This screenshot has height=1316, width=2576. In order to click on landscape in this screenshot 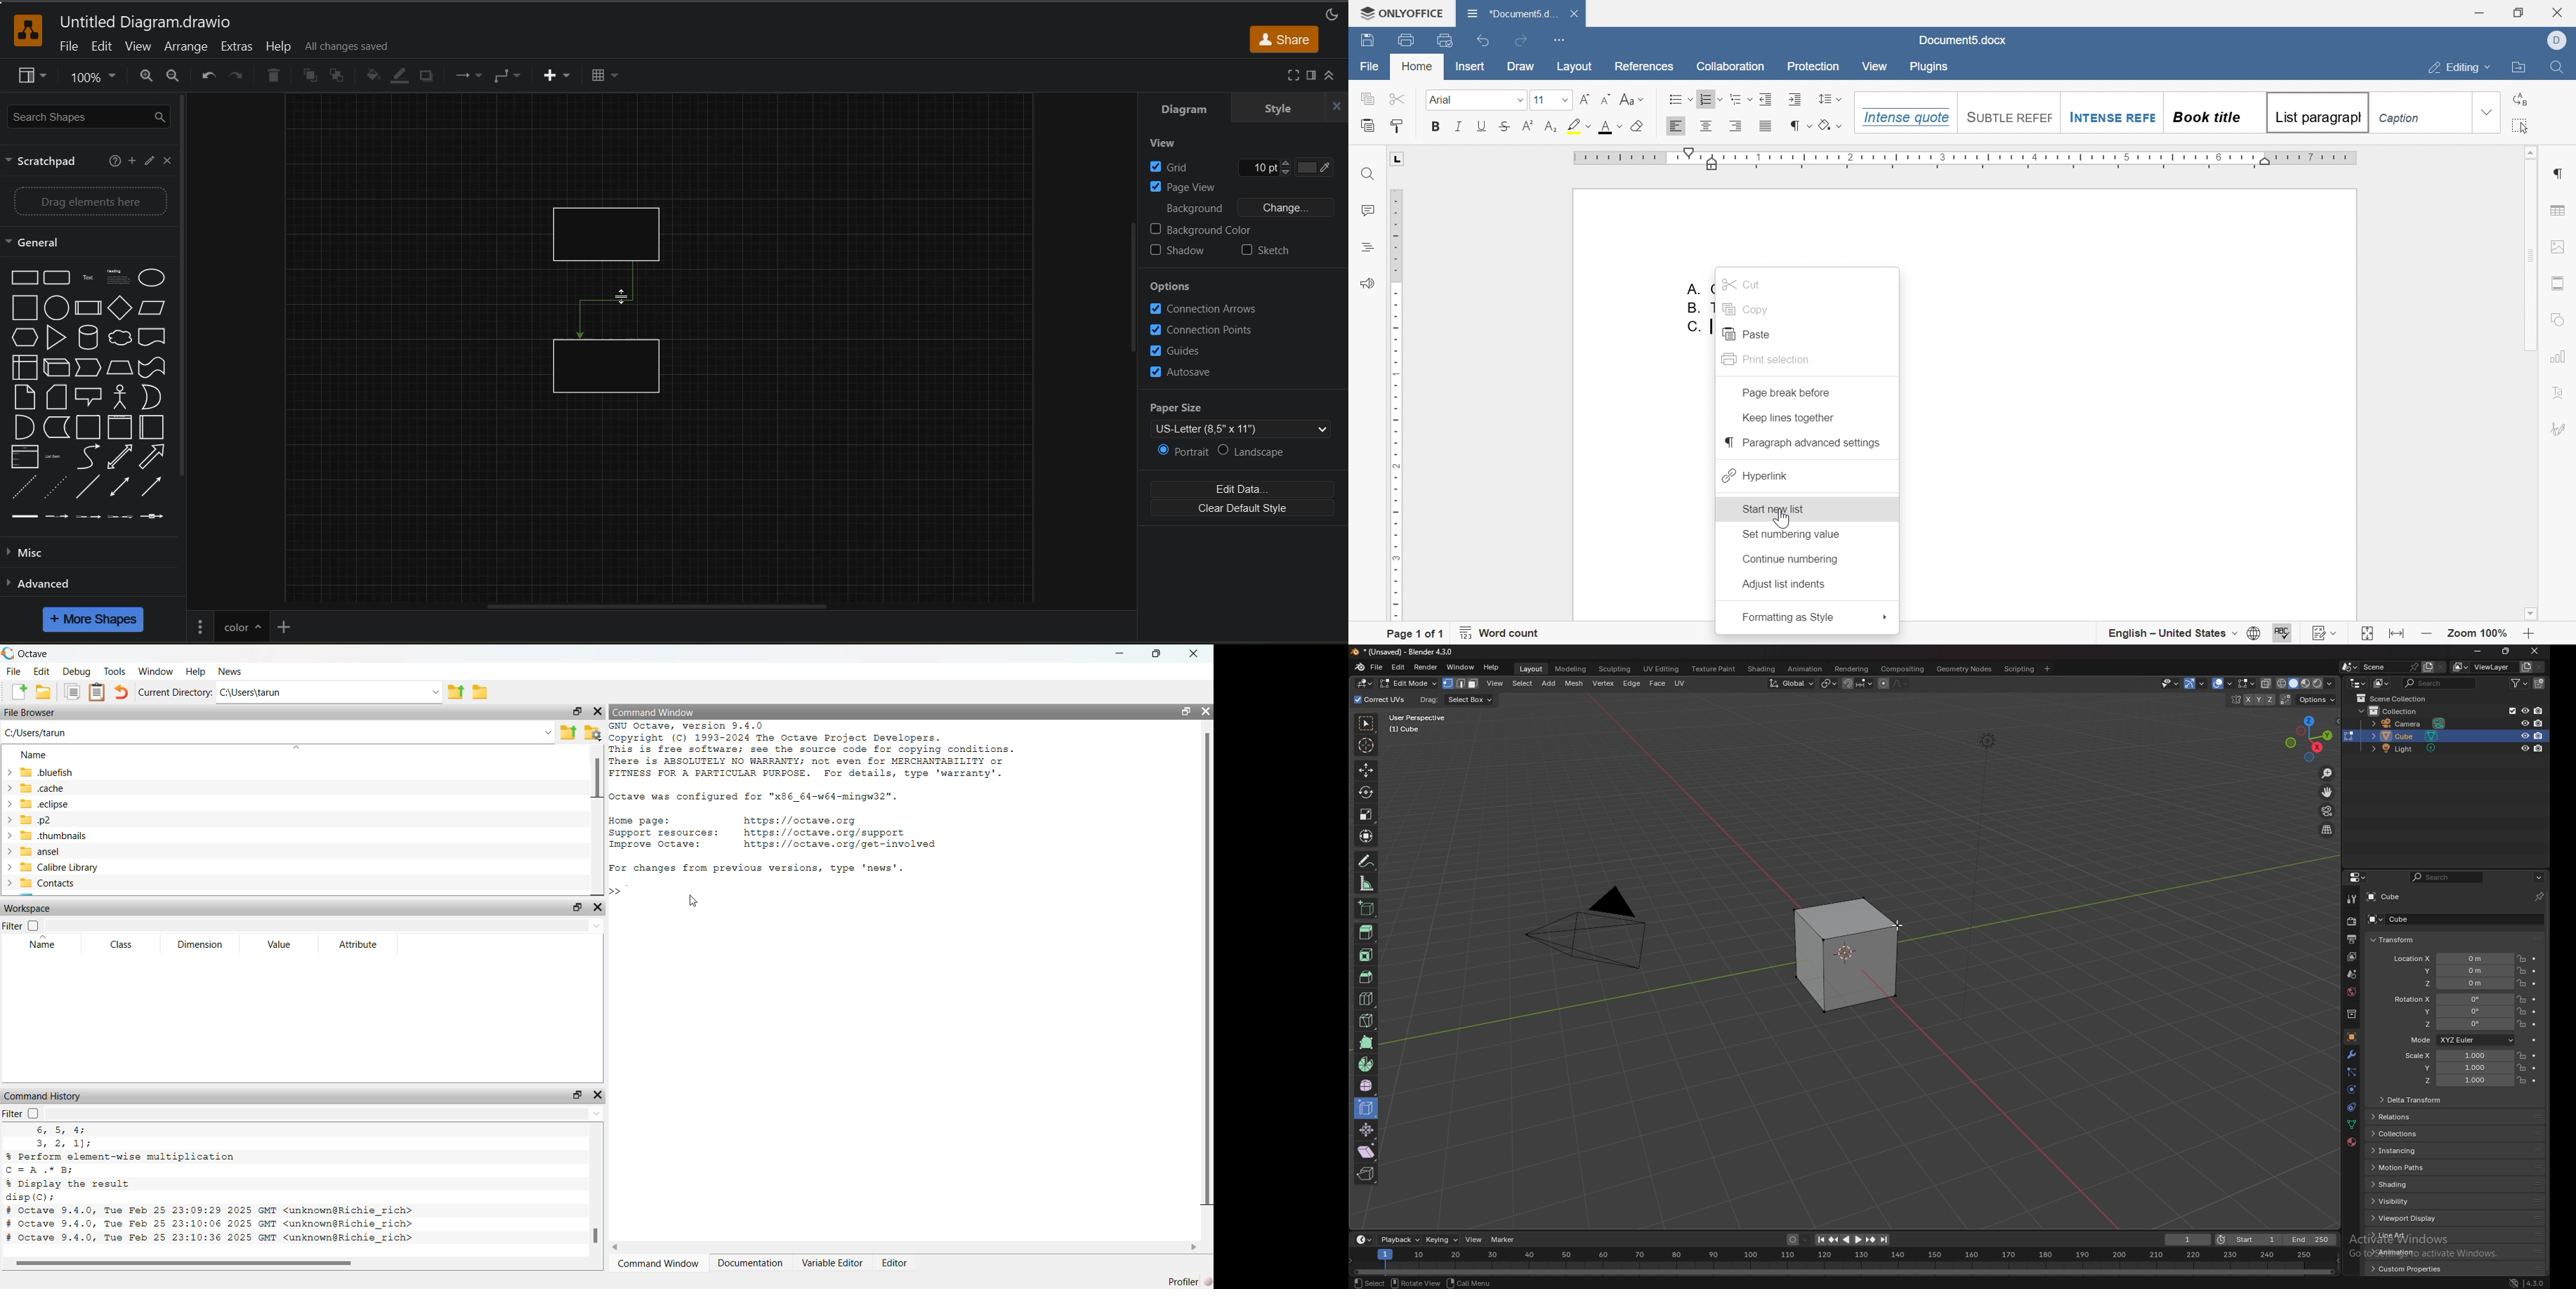, I will do `click(1260, 449)`.